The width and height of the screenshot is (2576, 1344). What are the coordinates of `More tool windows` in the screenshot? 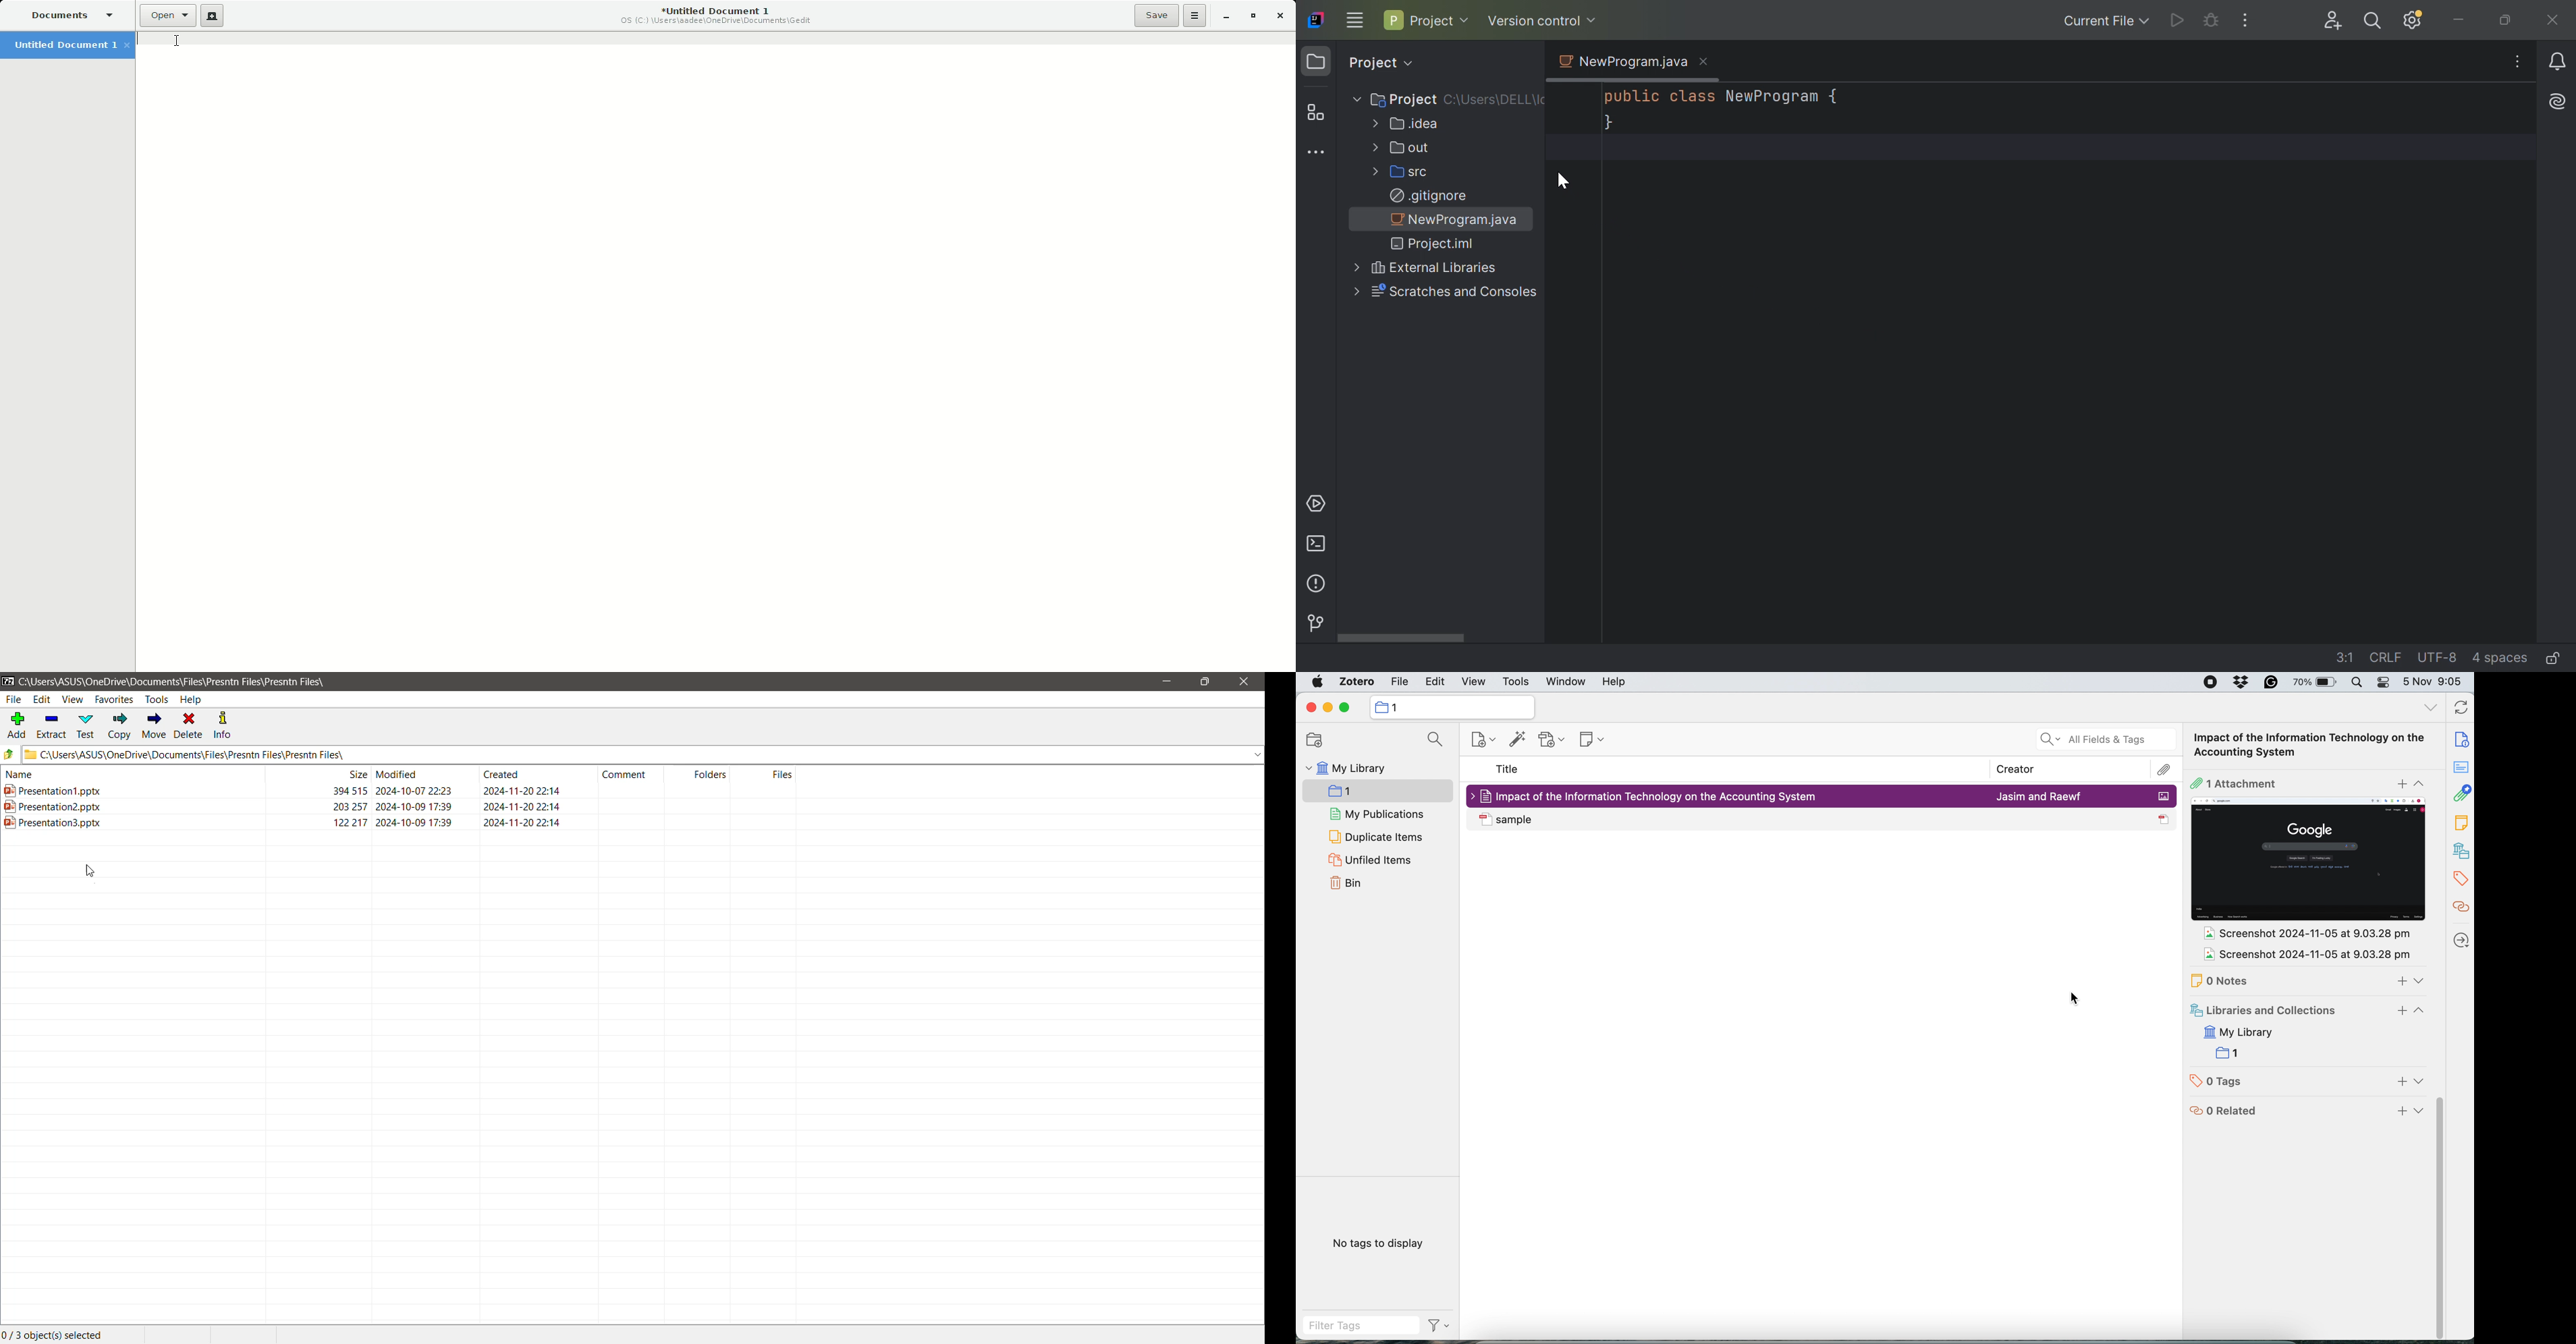 It's located at (1316, 153).